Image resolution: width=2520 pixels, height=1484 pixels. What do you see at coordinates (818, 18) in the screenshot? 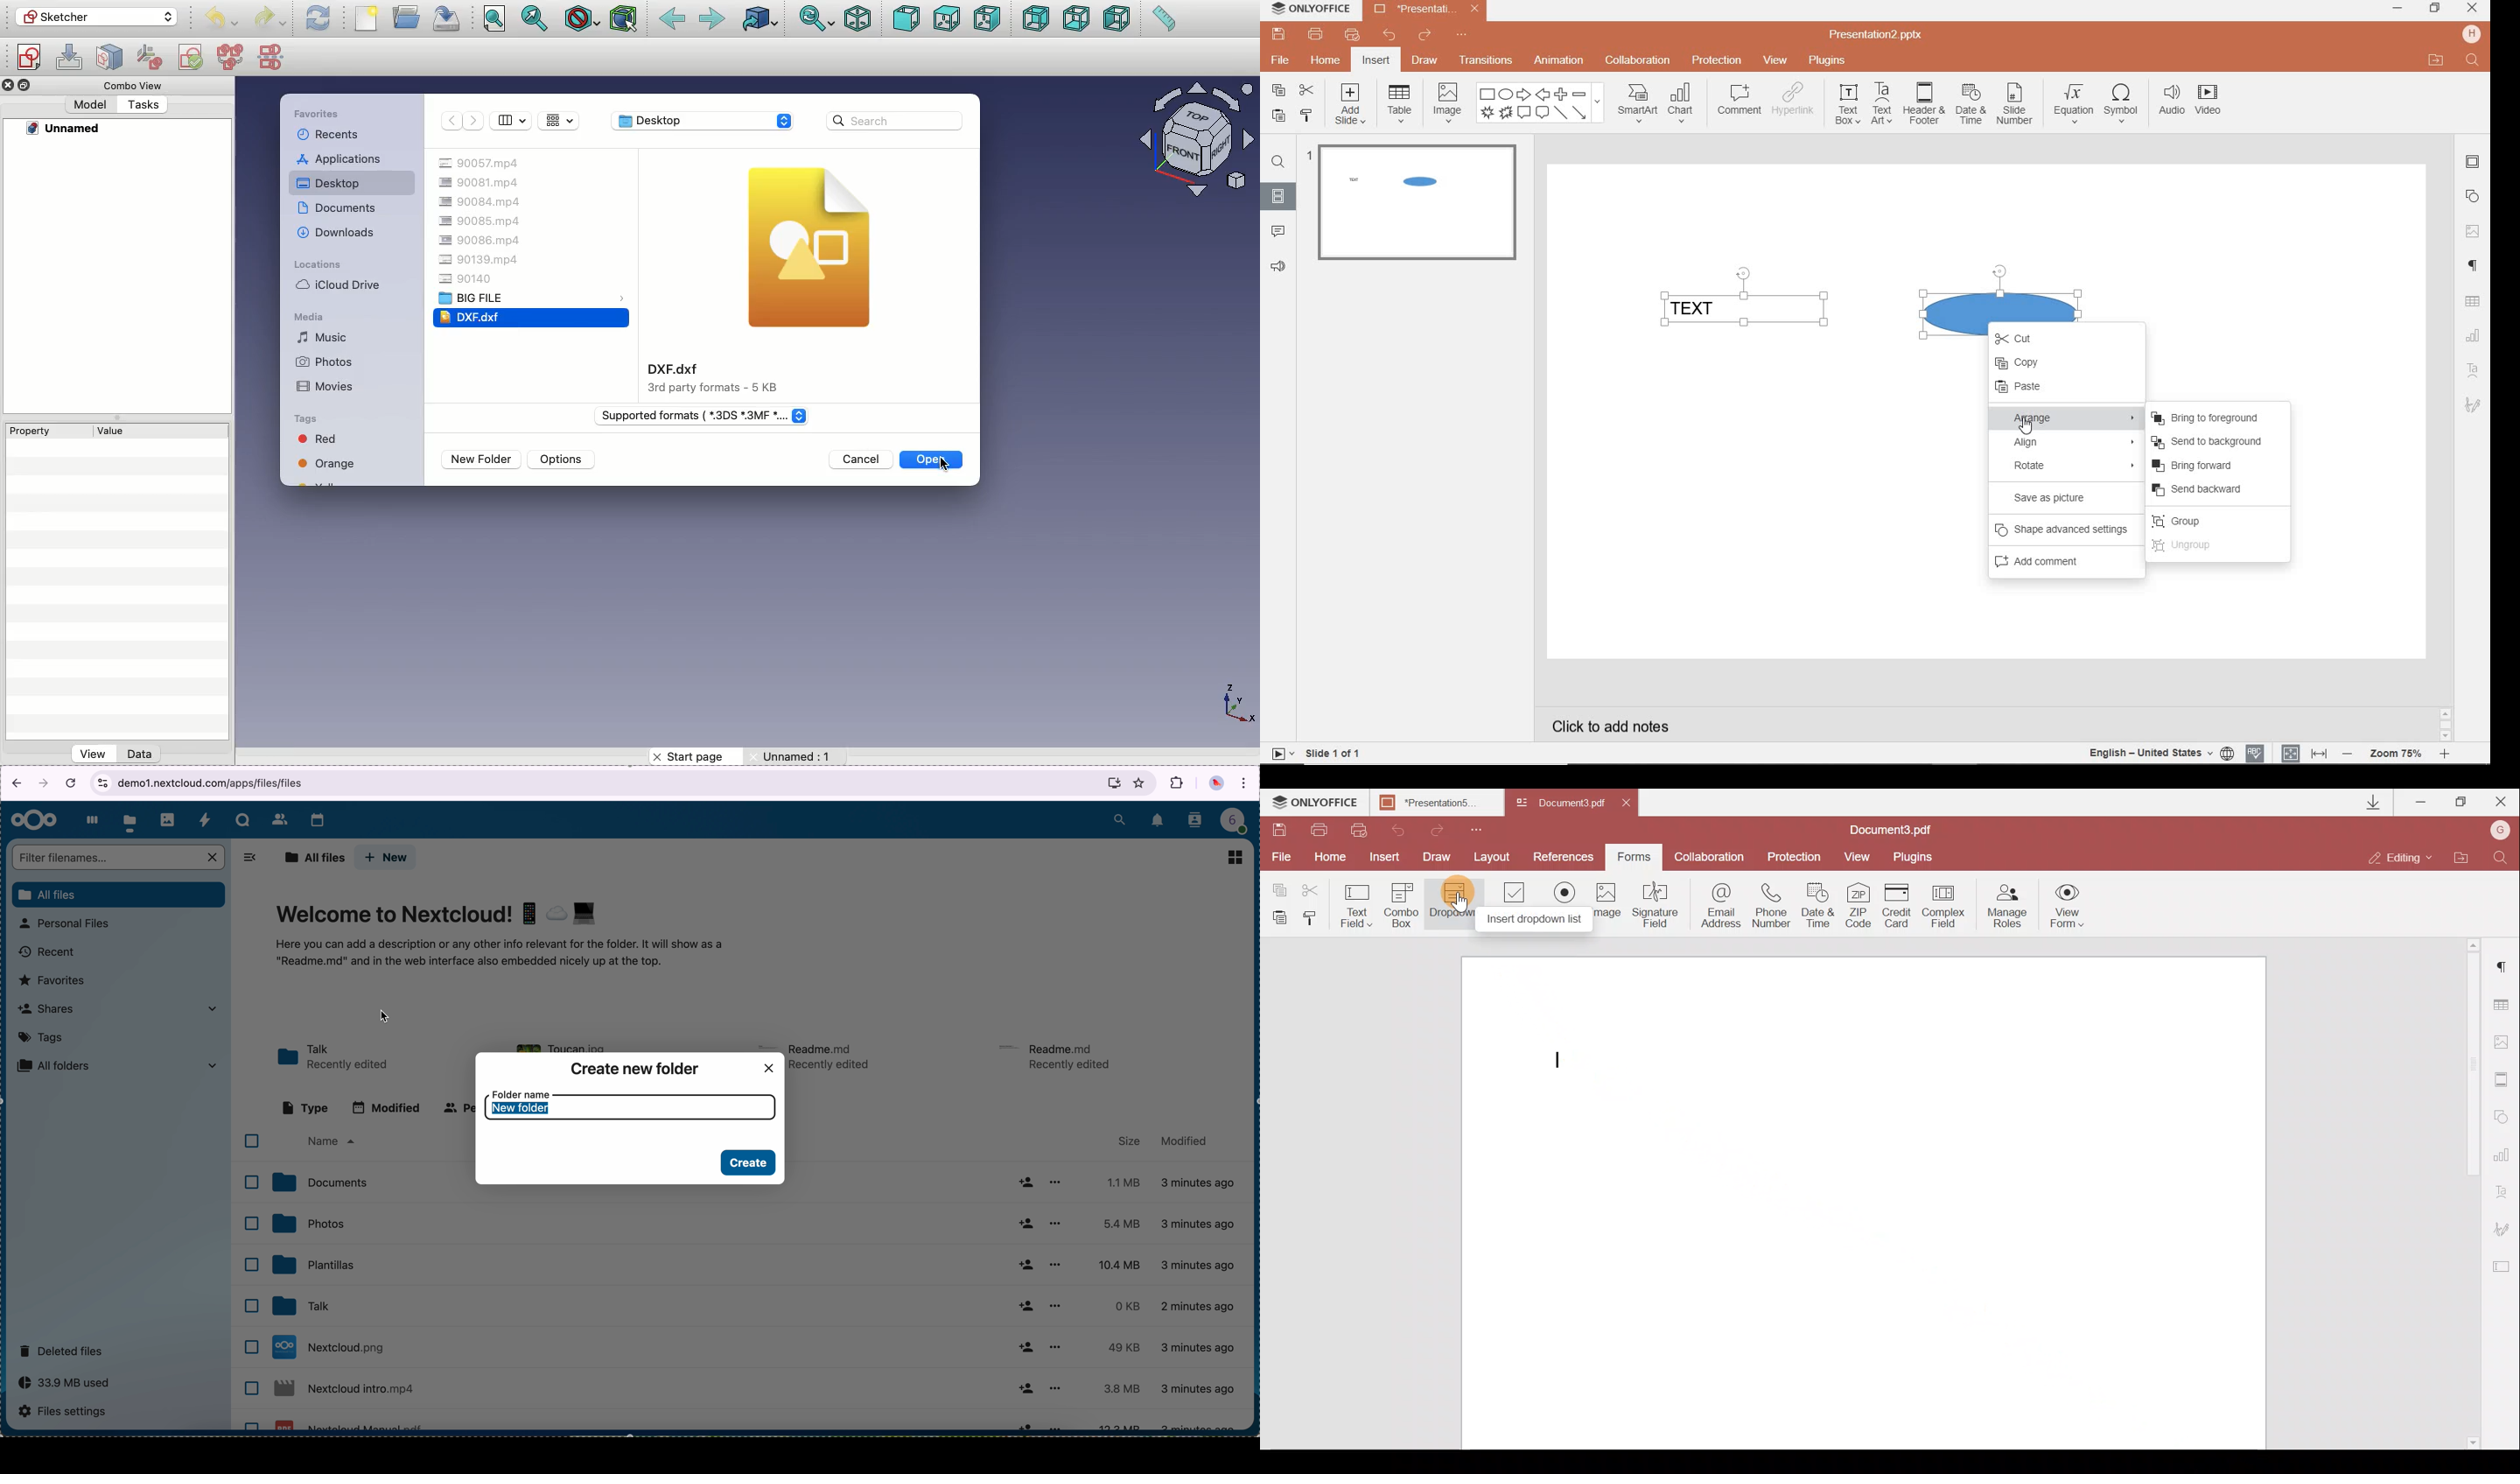
I see `Sync view` at bounding box center [818, 18].